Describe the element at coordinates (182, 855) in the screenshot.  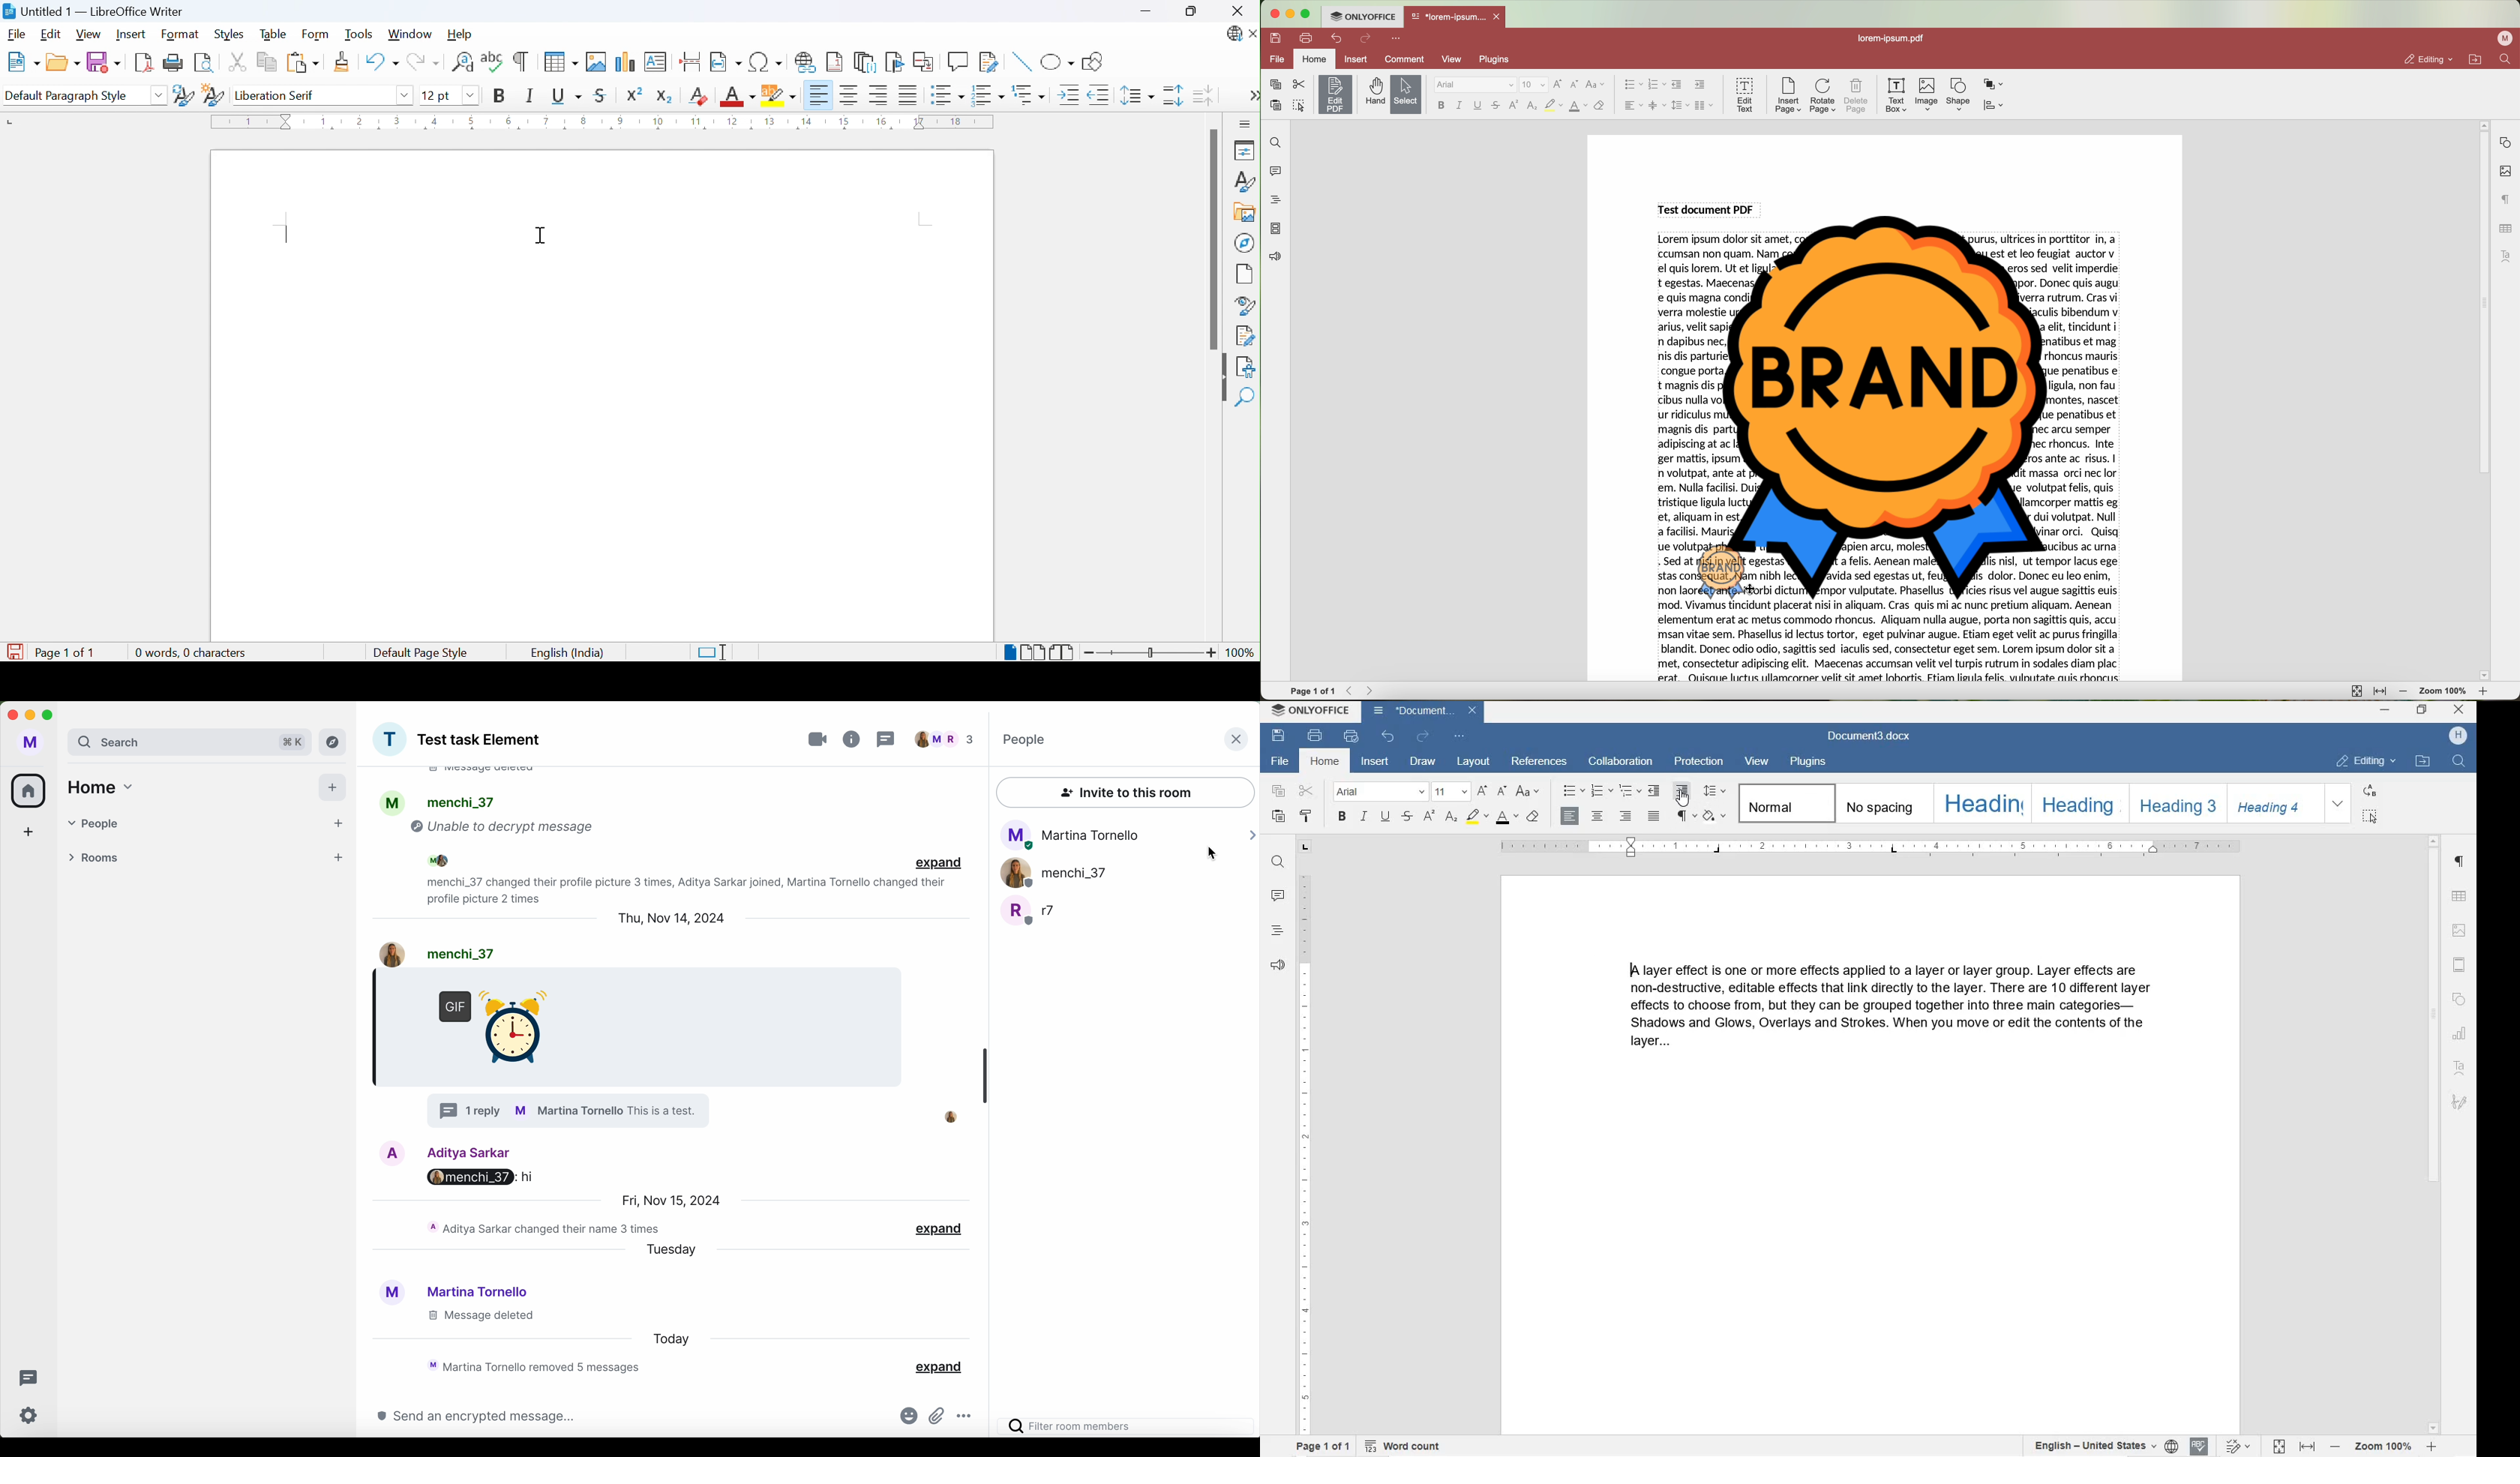
I see `rooms` at that location.